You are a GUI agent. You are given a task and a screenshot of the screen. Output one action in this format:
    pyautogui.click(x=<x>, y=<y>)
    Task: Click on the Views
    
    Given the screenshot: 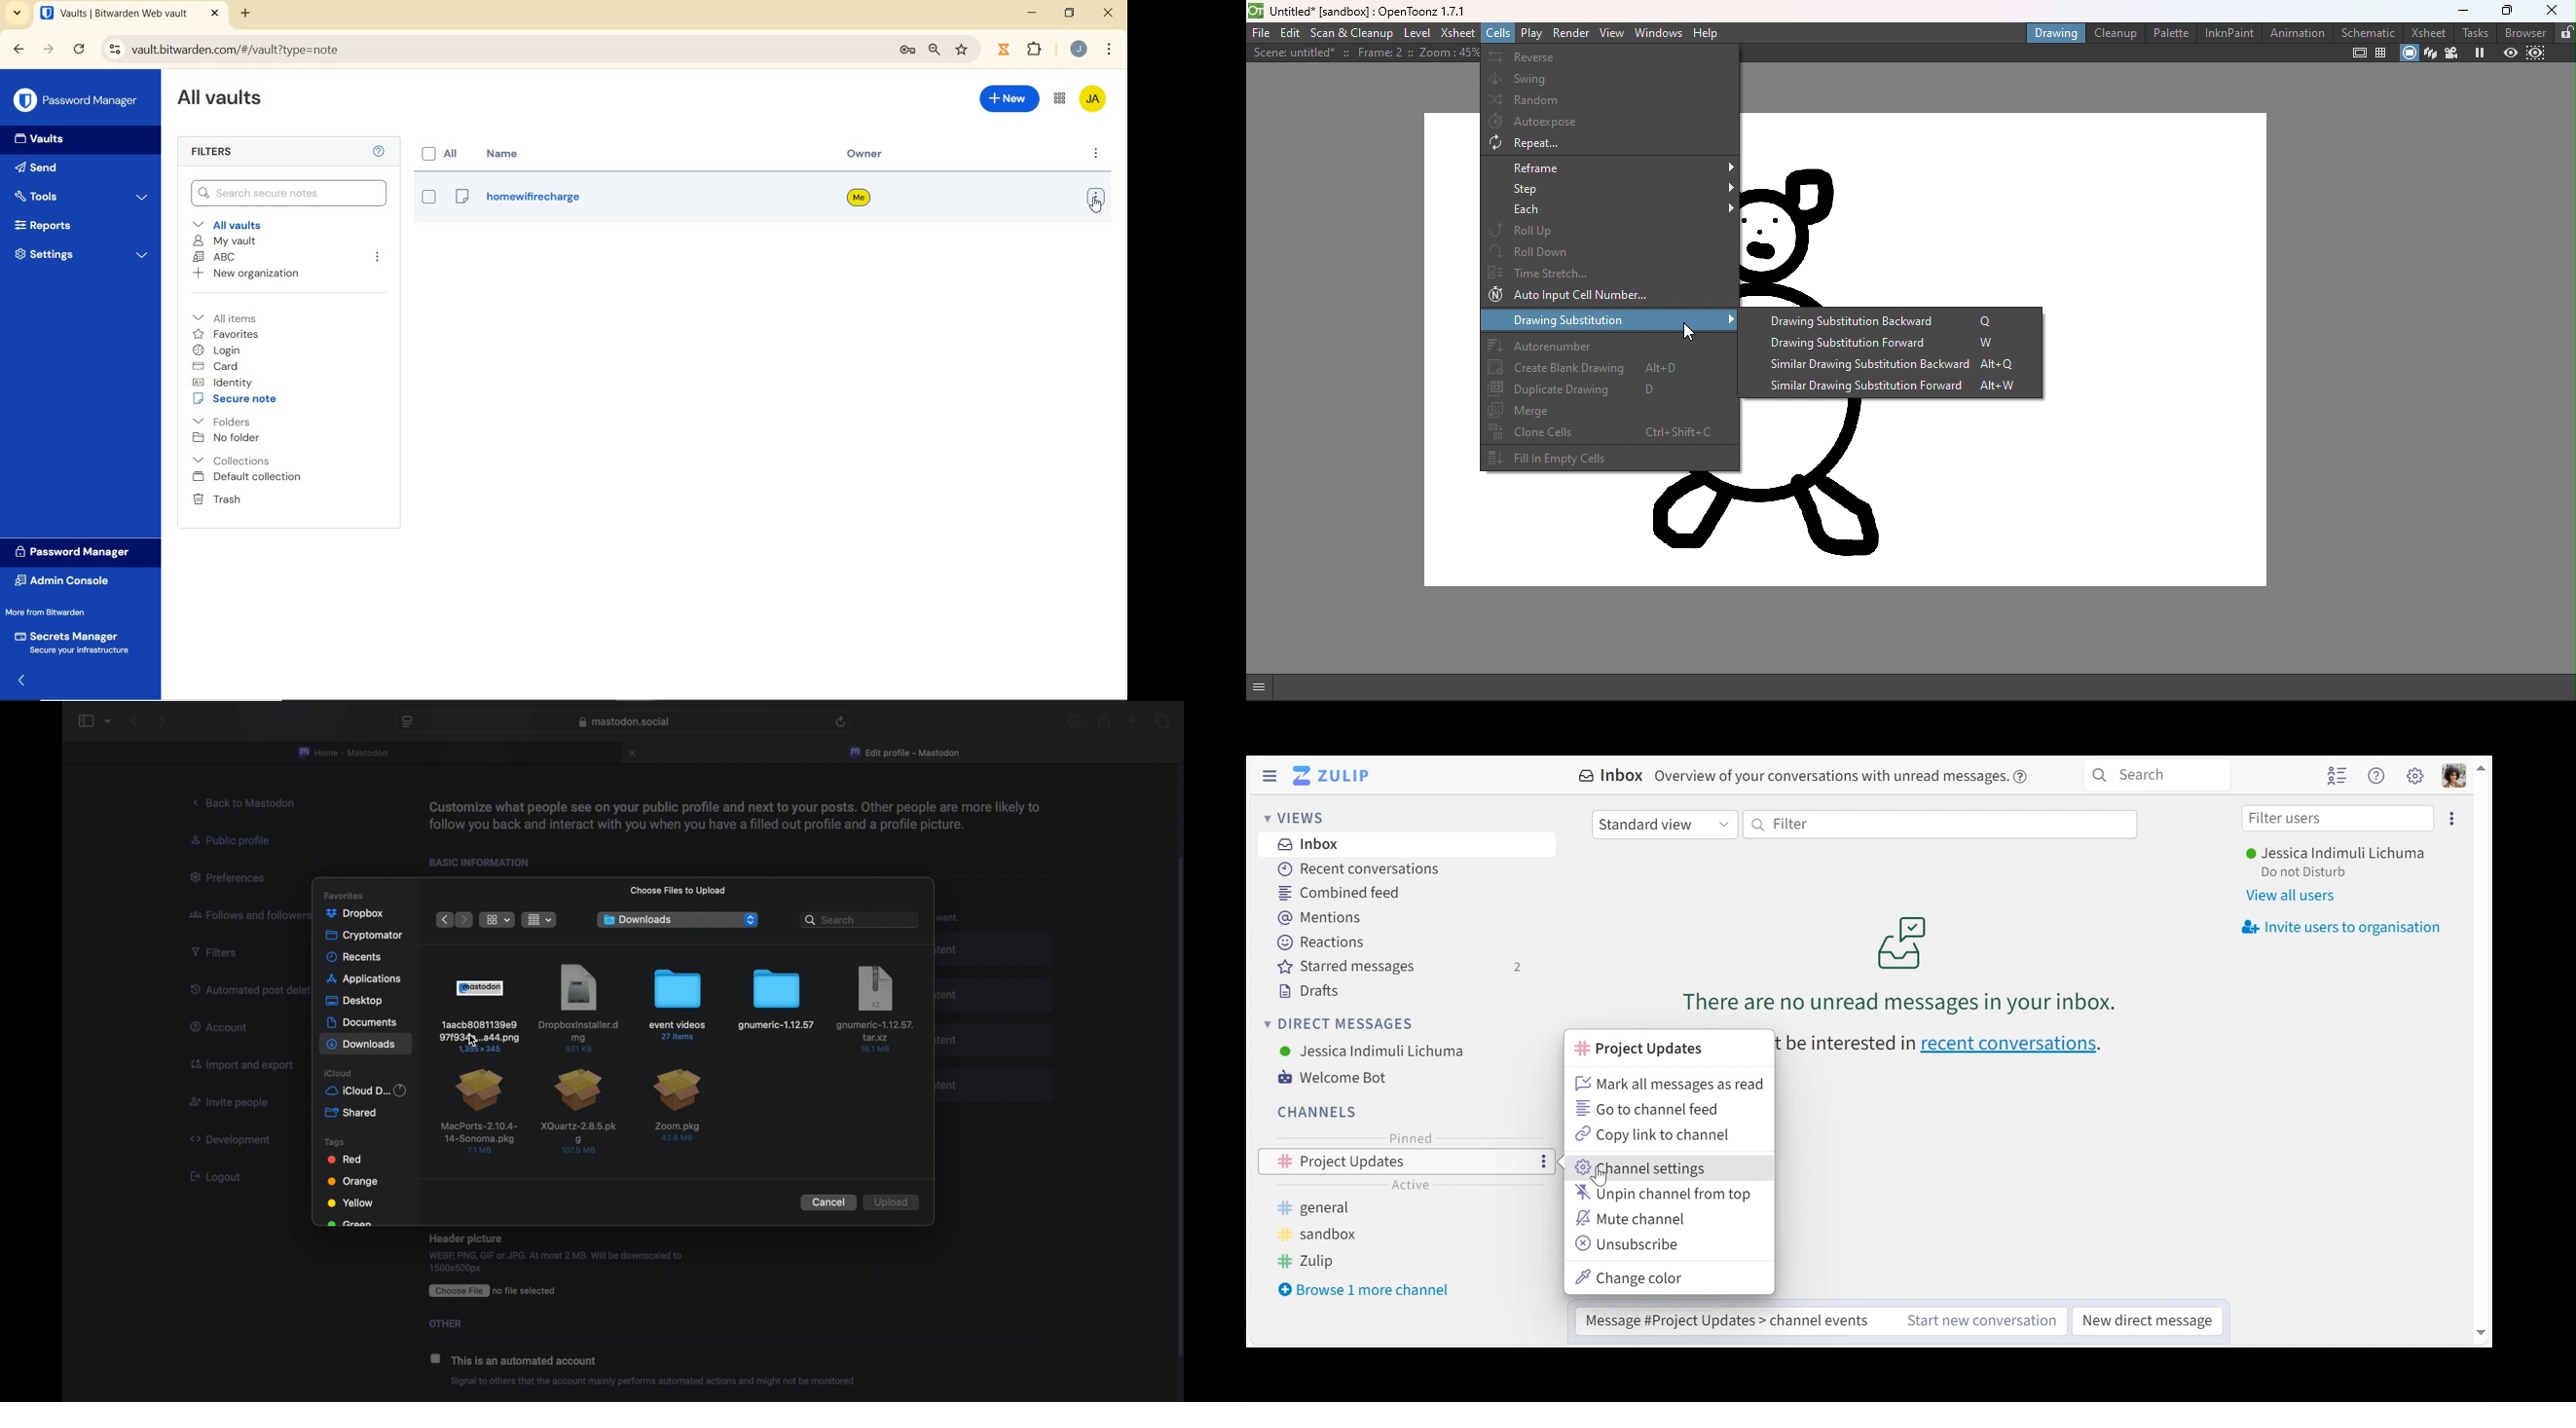 What is the action you would take?
    pyautogui.click(x=1295, y=819)
    